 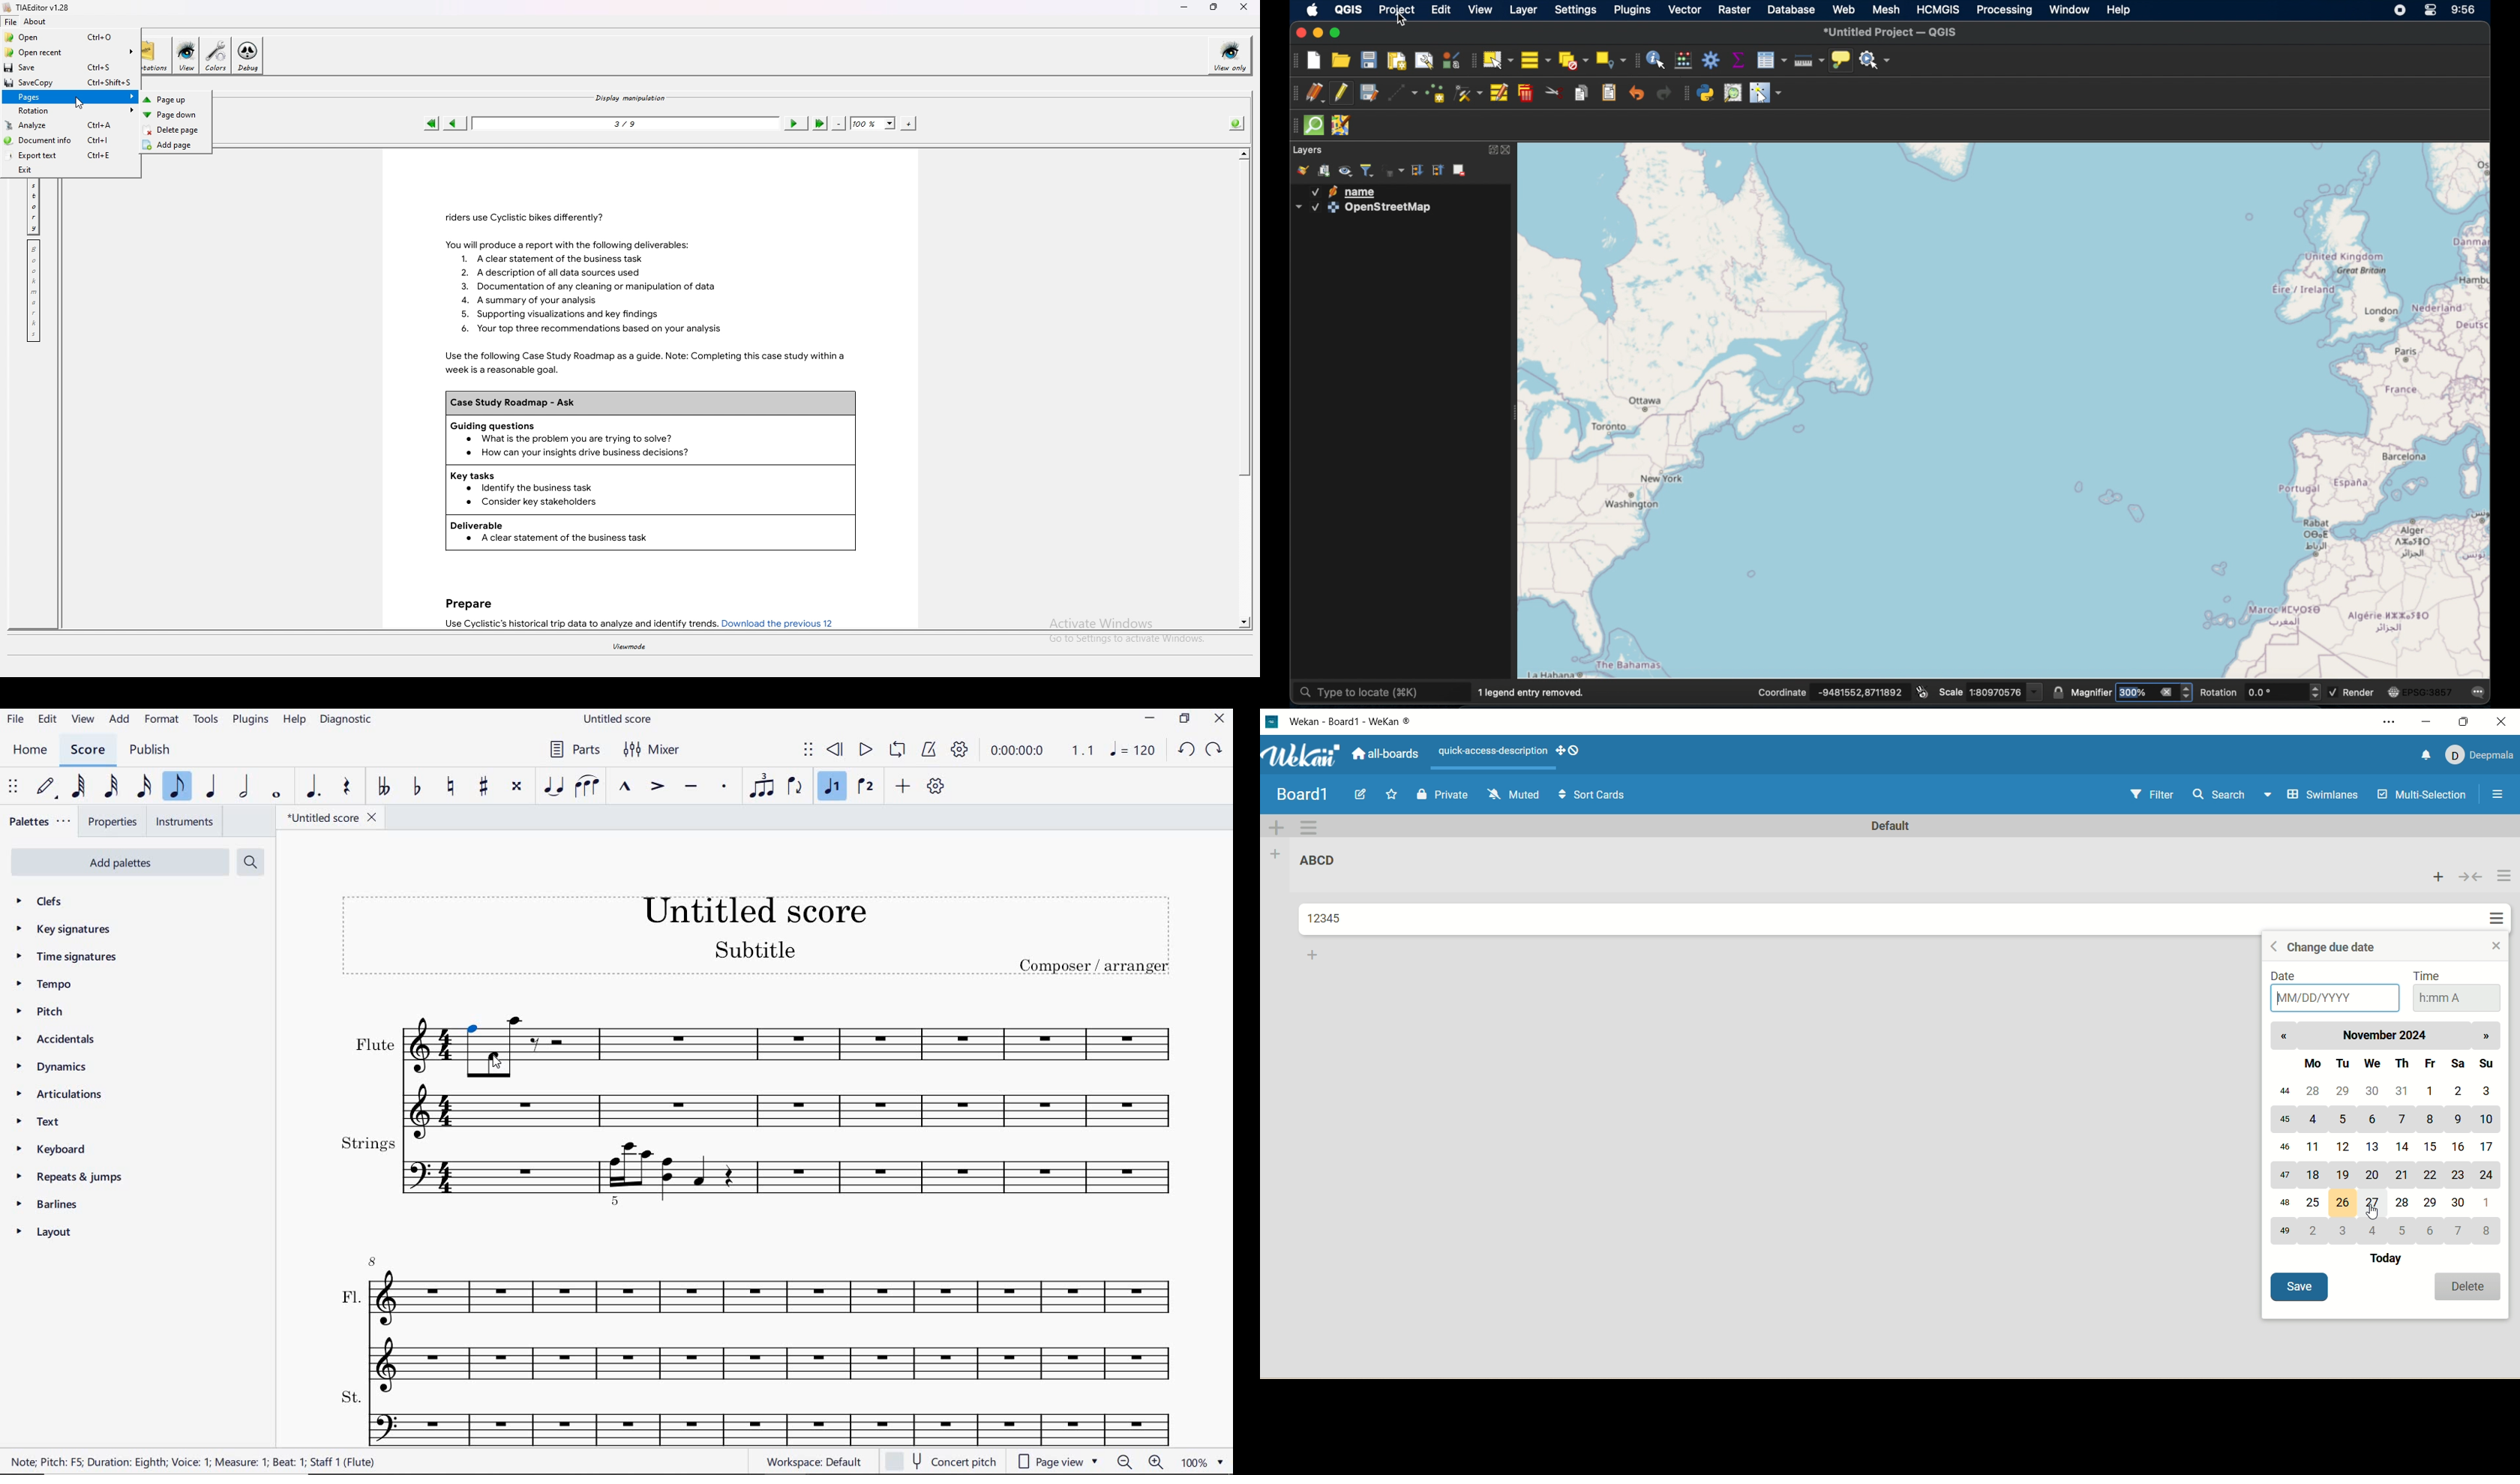 I want to click on style manager, so click(x=1450, y=62).